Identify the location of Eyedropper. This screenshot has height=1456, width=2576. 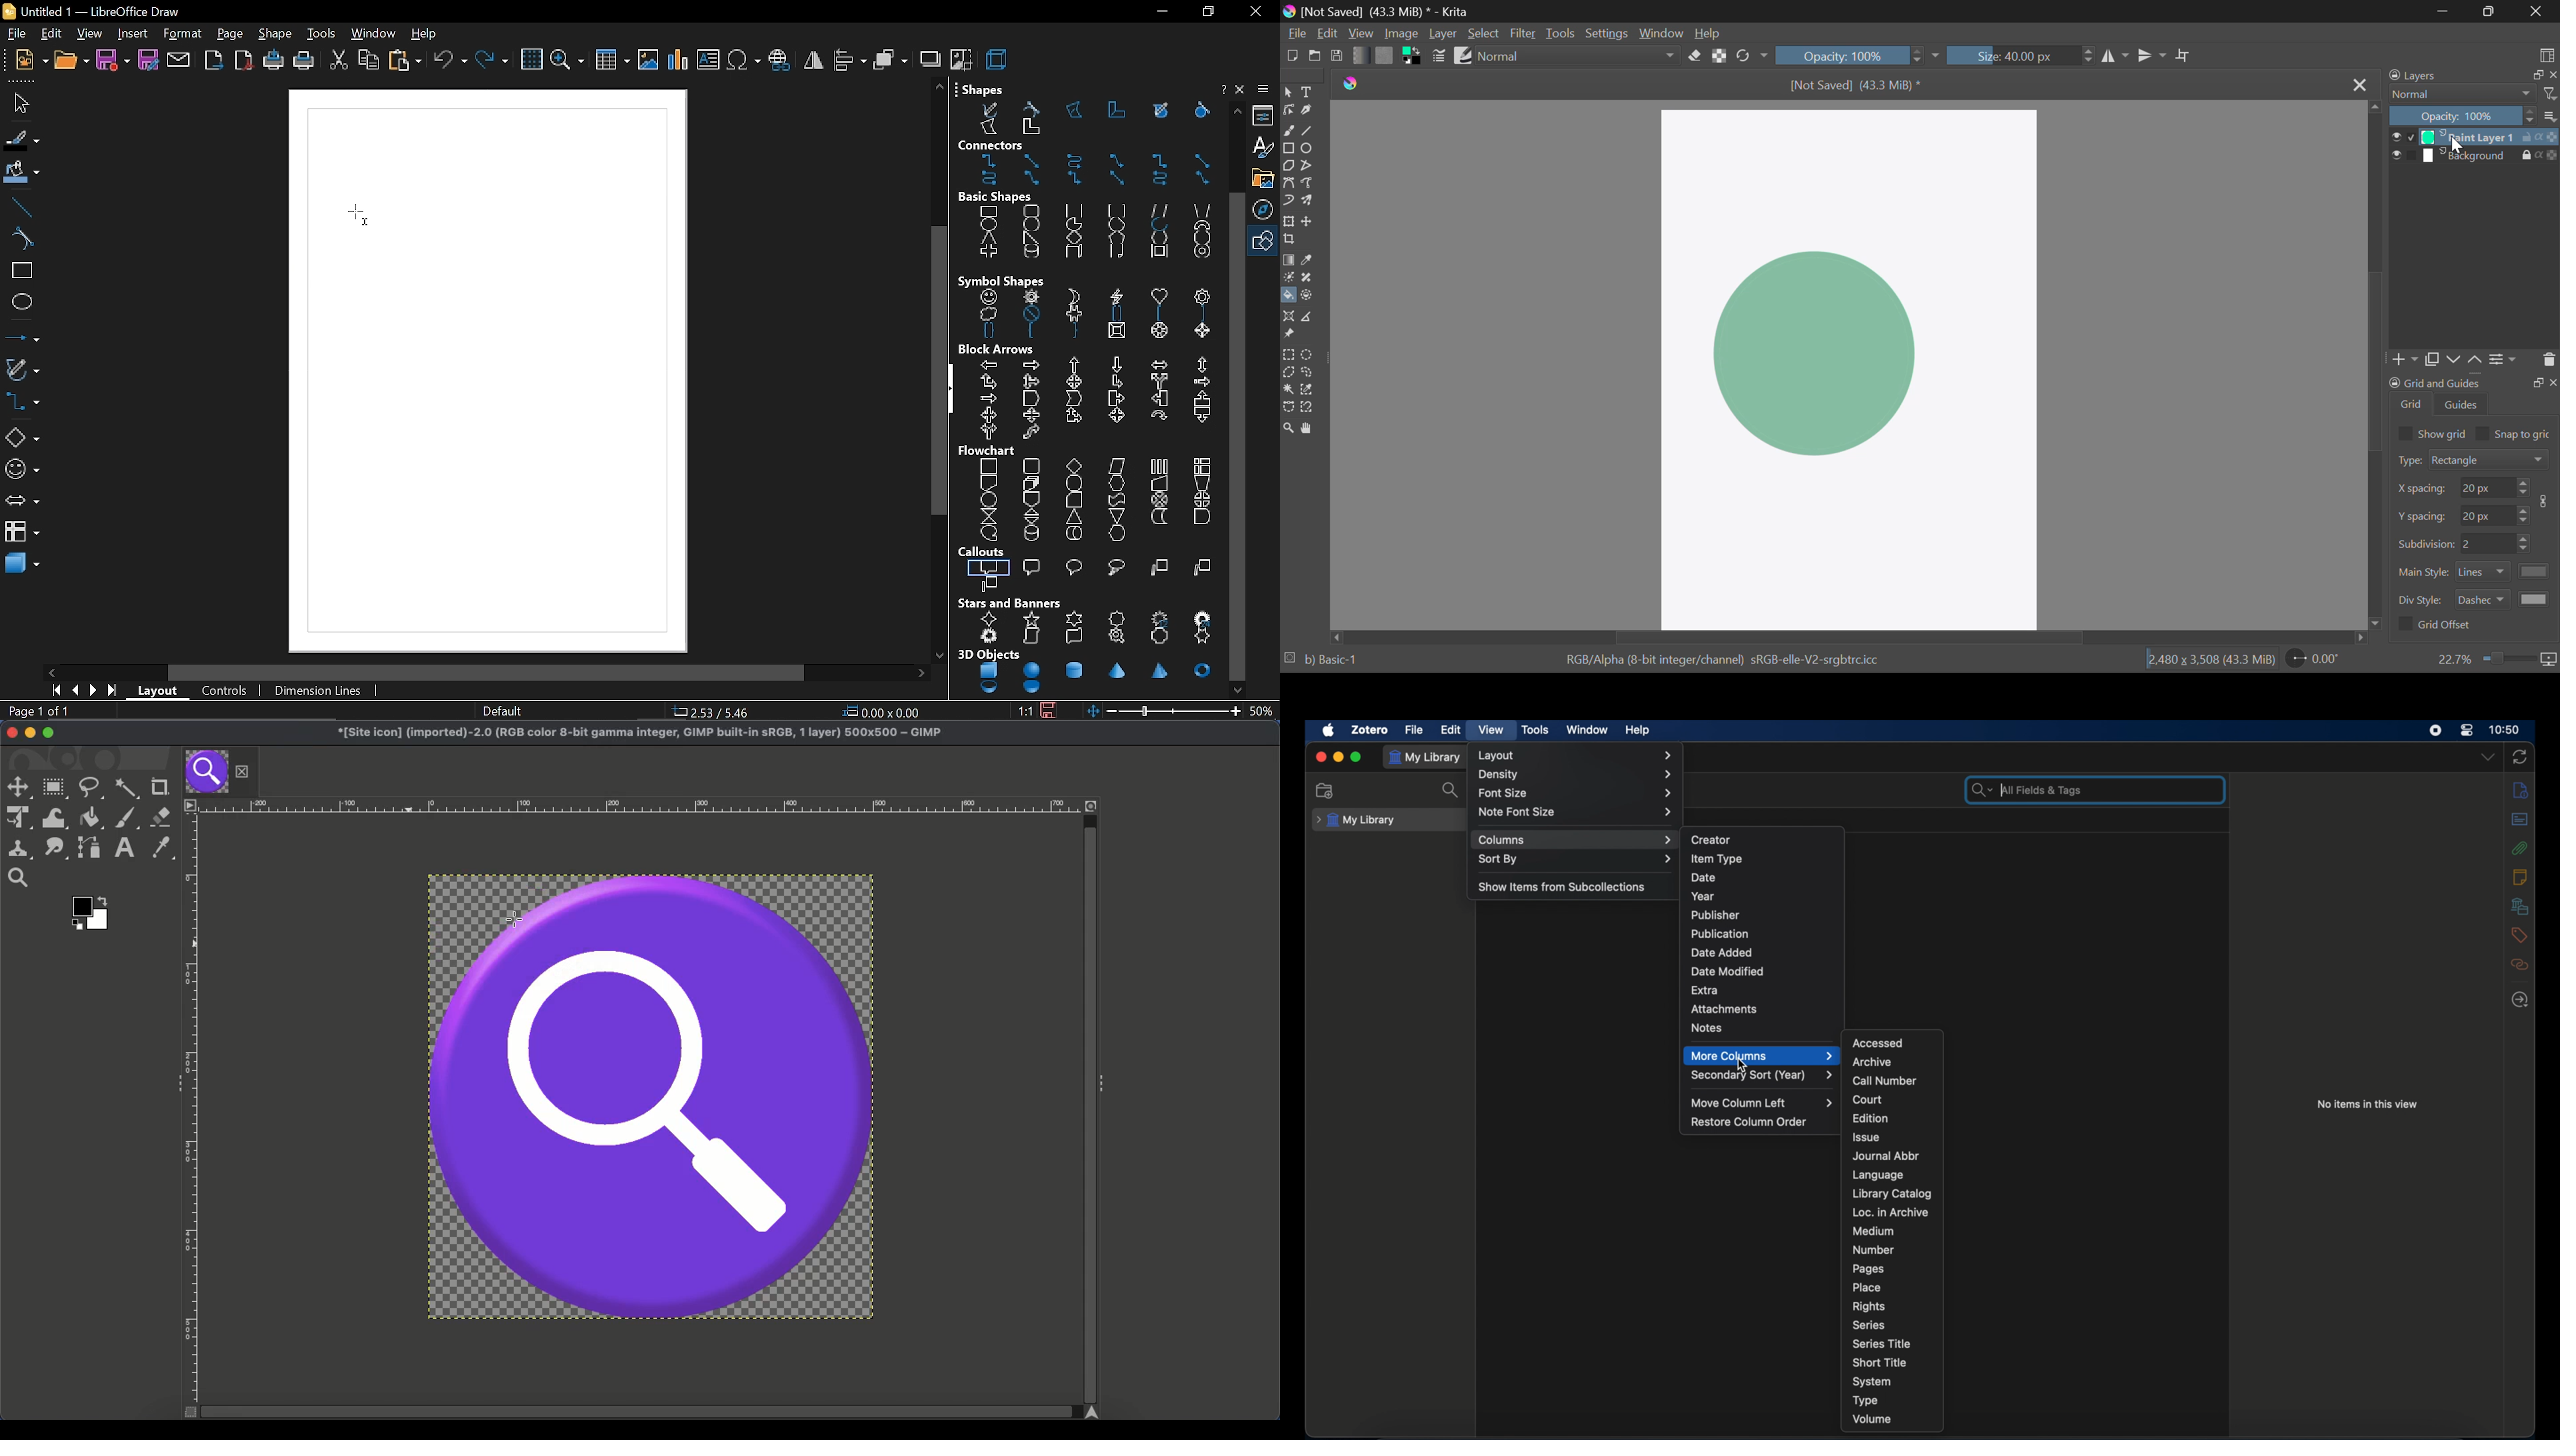
(1309, 259).